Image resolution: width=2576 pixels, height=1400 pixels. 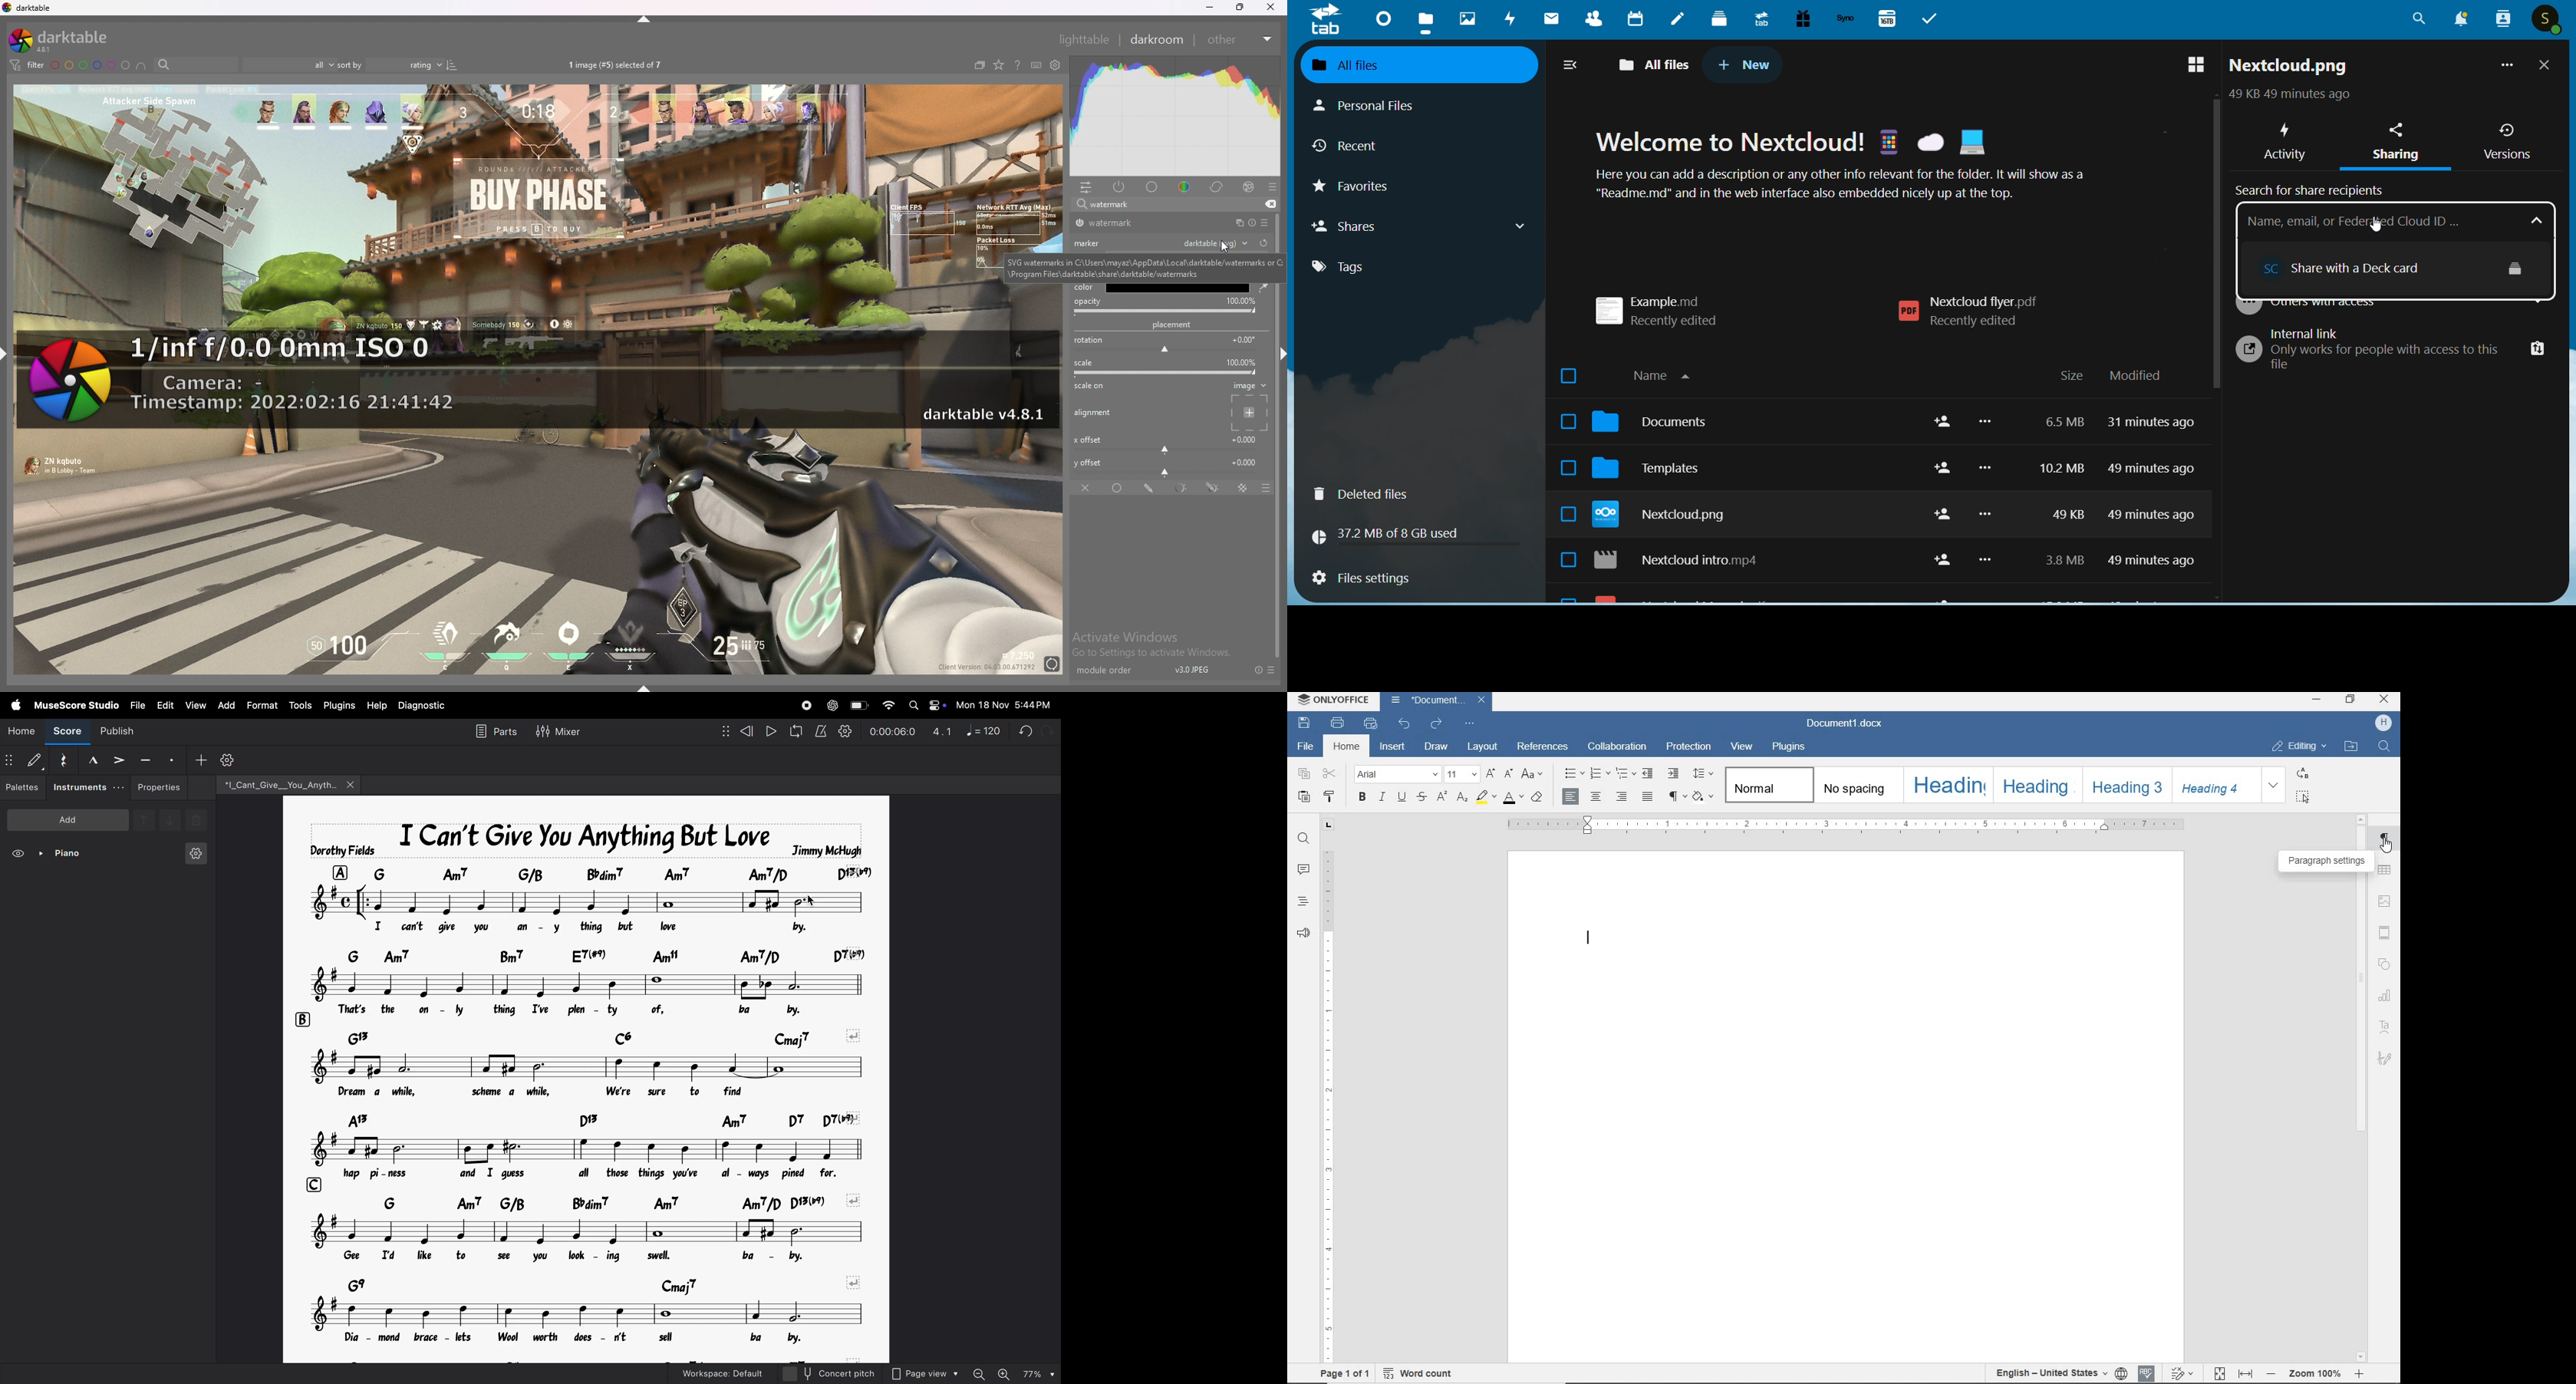 I want to click on italic, so click(x=1383, y=798).